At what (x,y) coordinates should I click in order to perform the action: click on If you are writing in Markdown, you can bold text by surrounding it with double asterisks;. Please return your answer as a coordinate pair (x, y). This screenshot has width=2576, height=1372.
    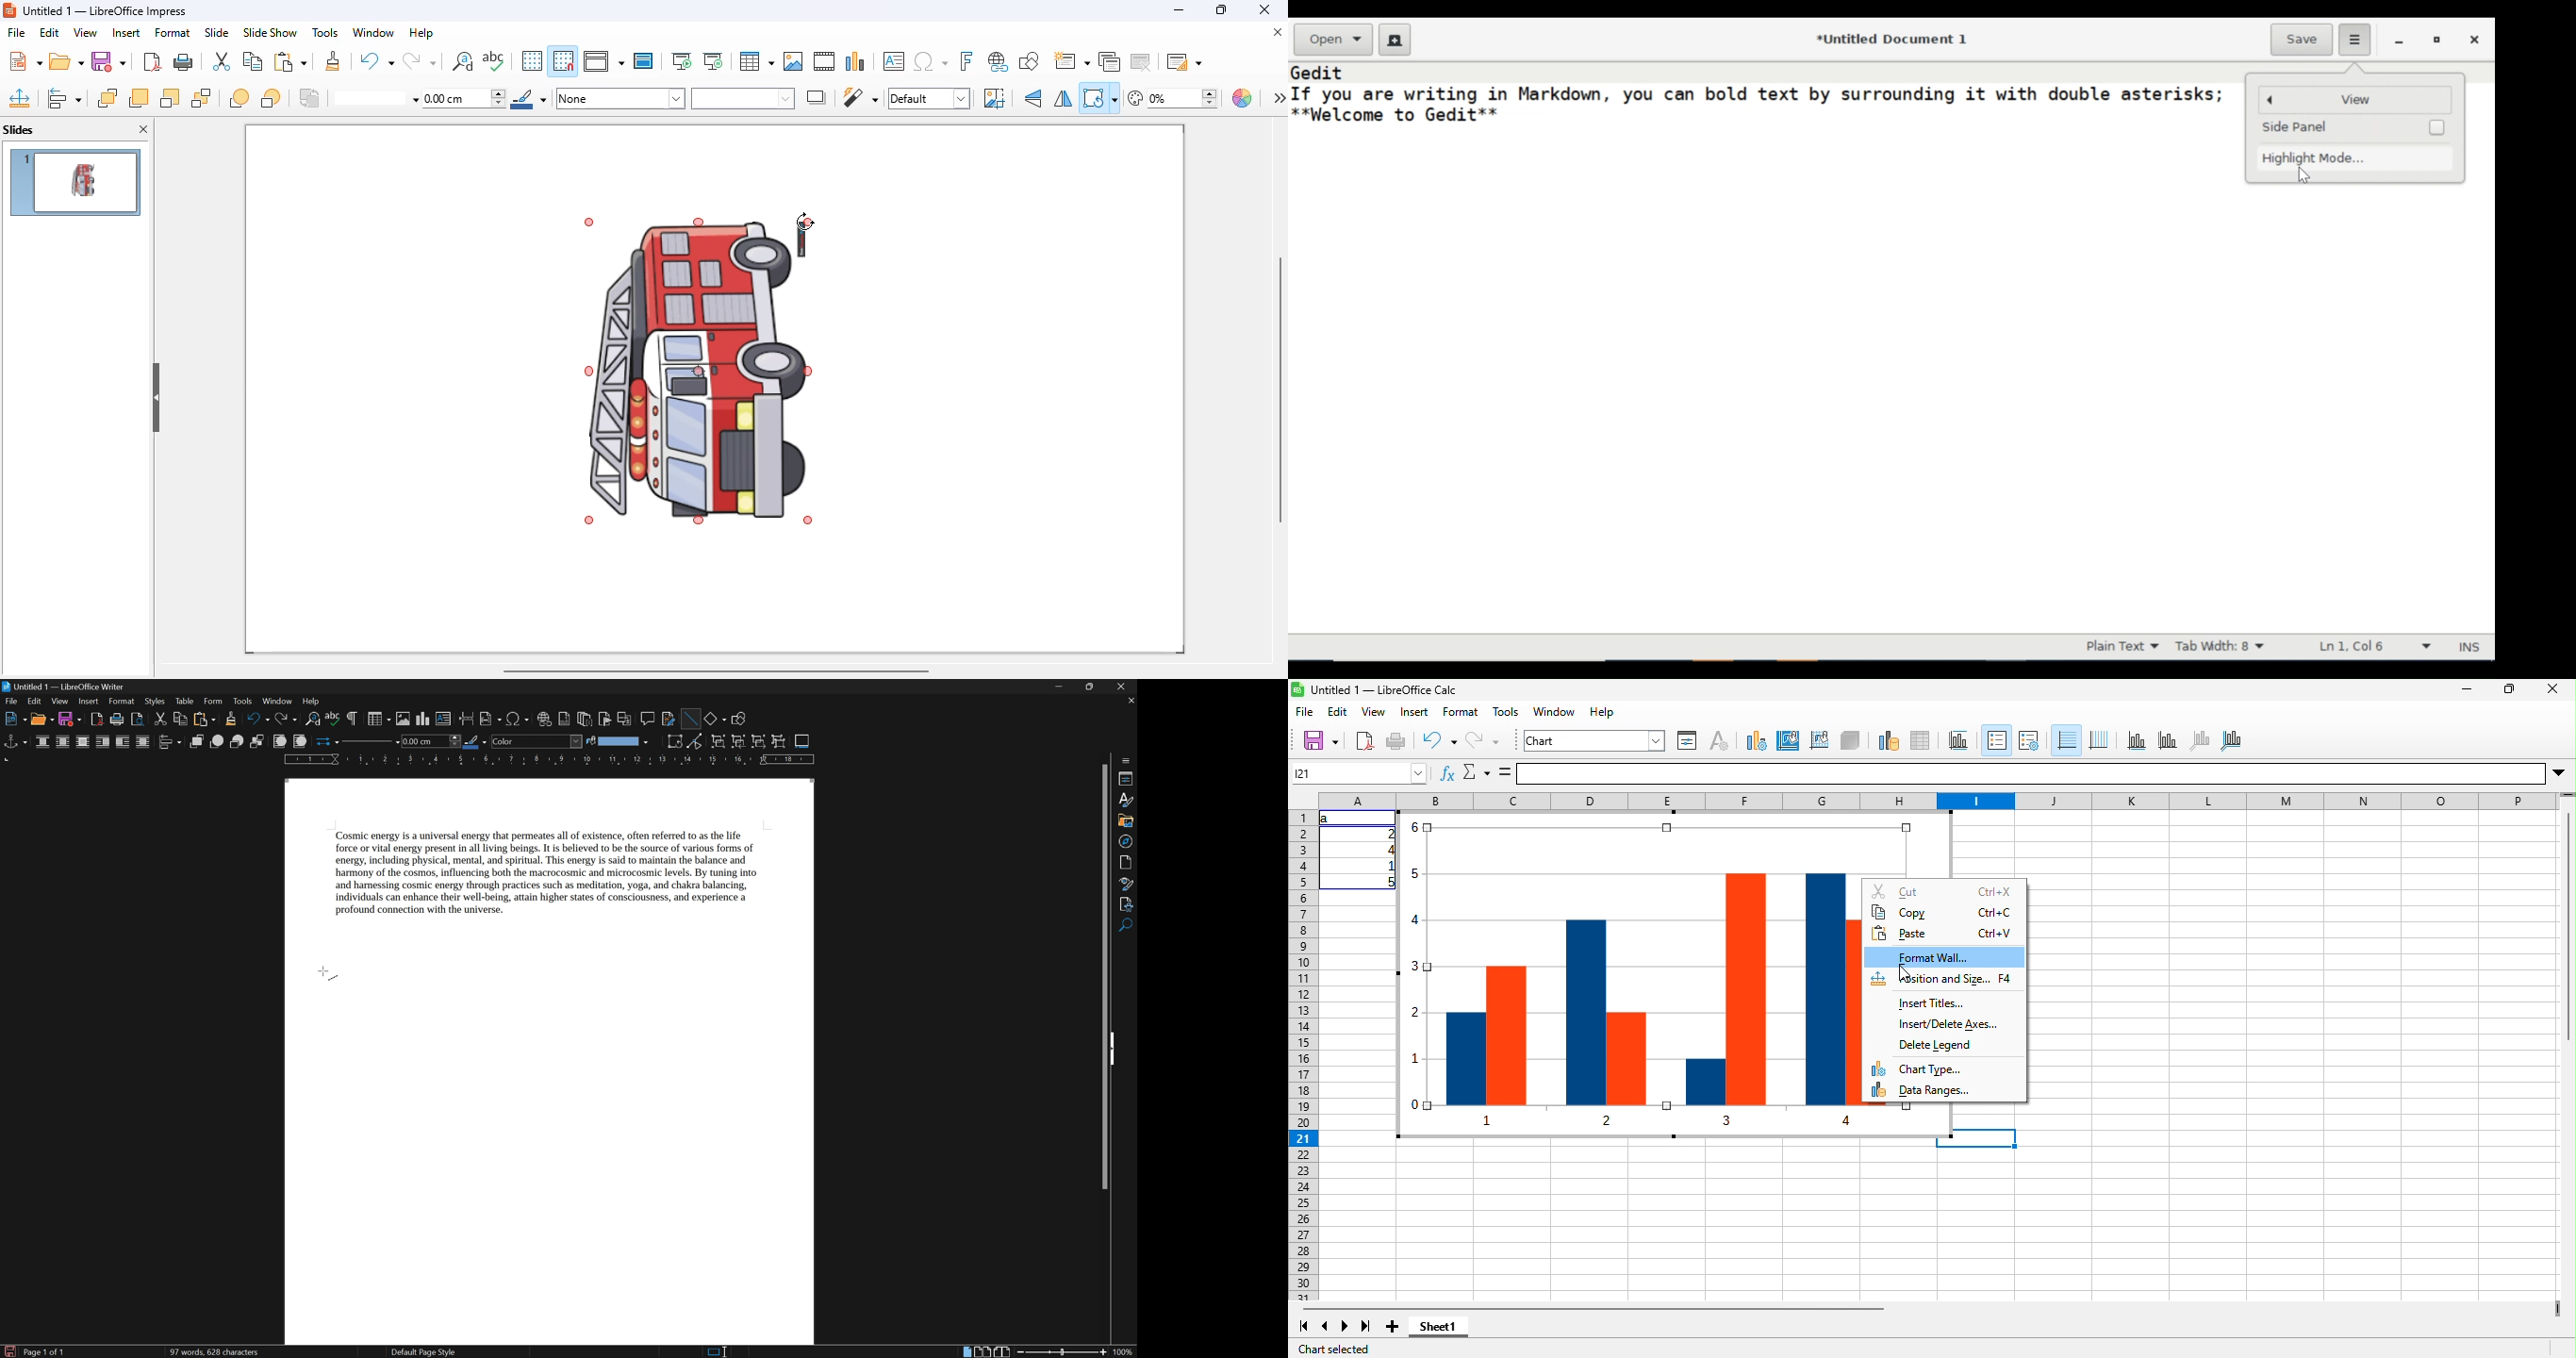
    Looking at the image, I should click on (1757, 94).